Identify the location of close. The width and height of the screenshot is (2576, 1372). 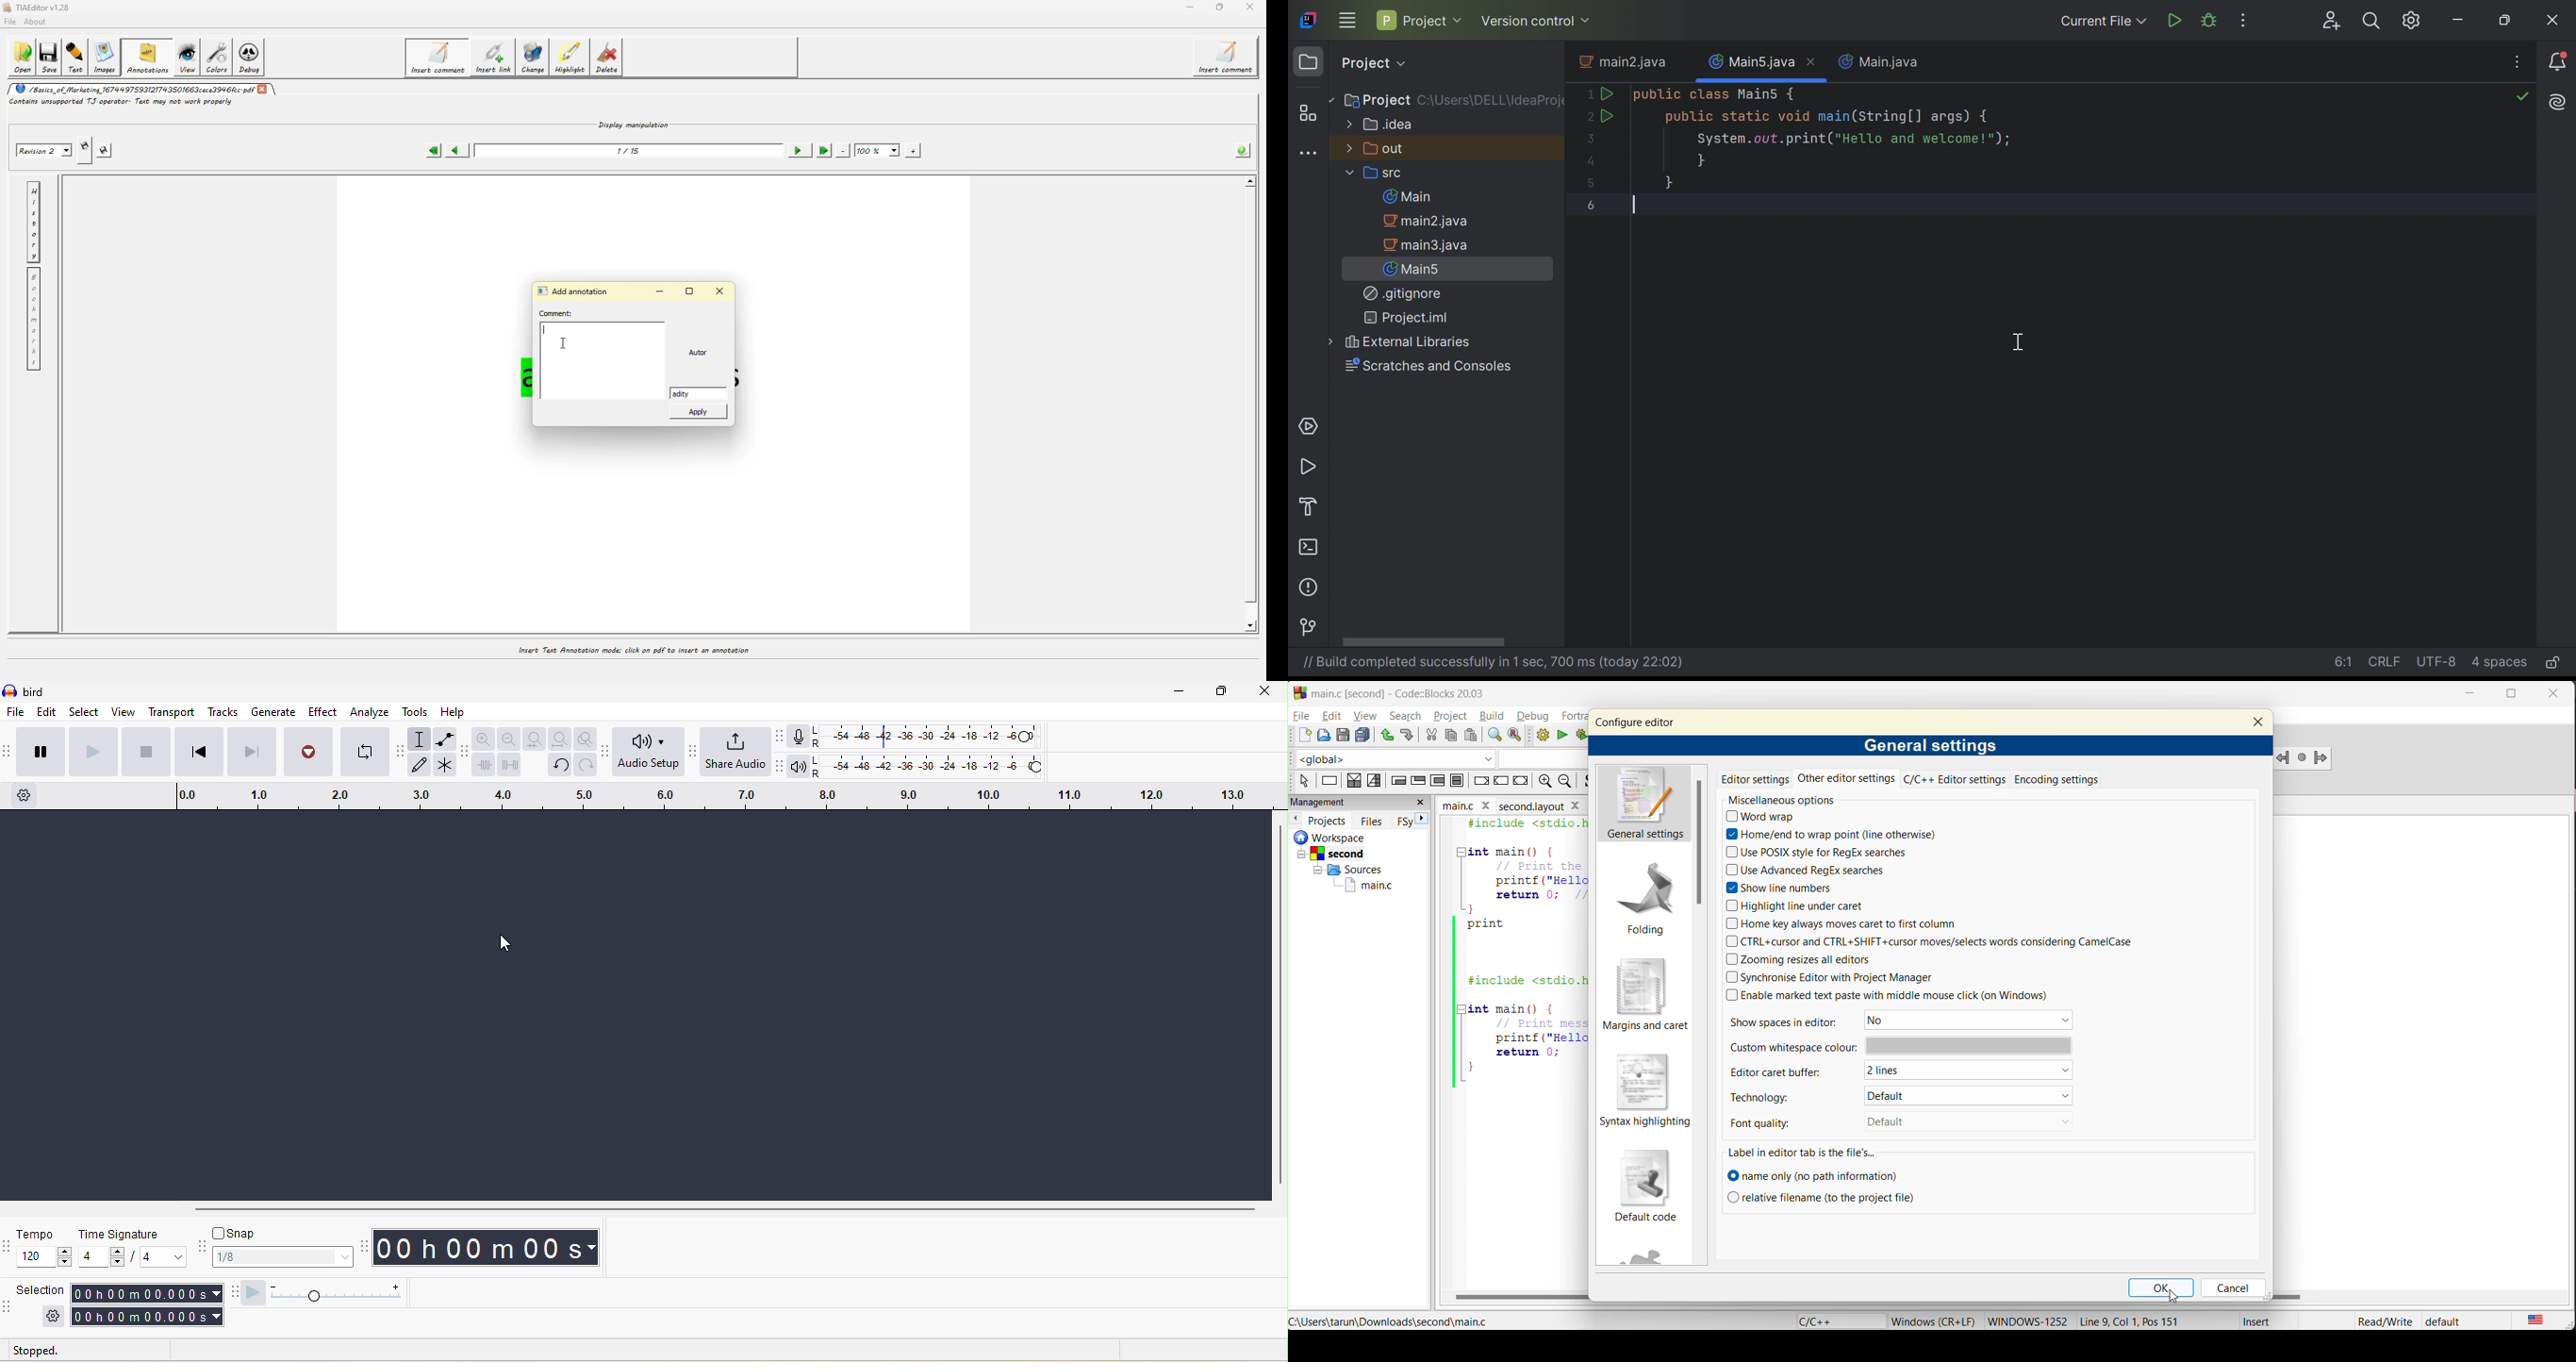
(1486, 805).